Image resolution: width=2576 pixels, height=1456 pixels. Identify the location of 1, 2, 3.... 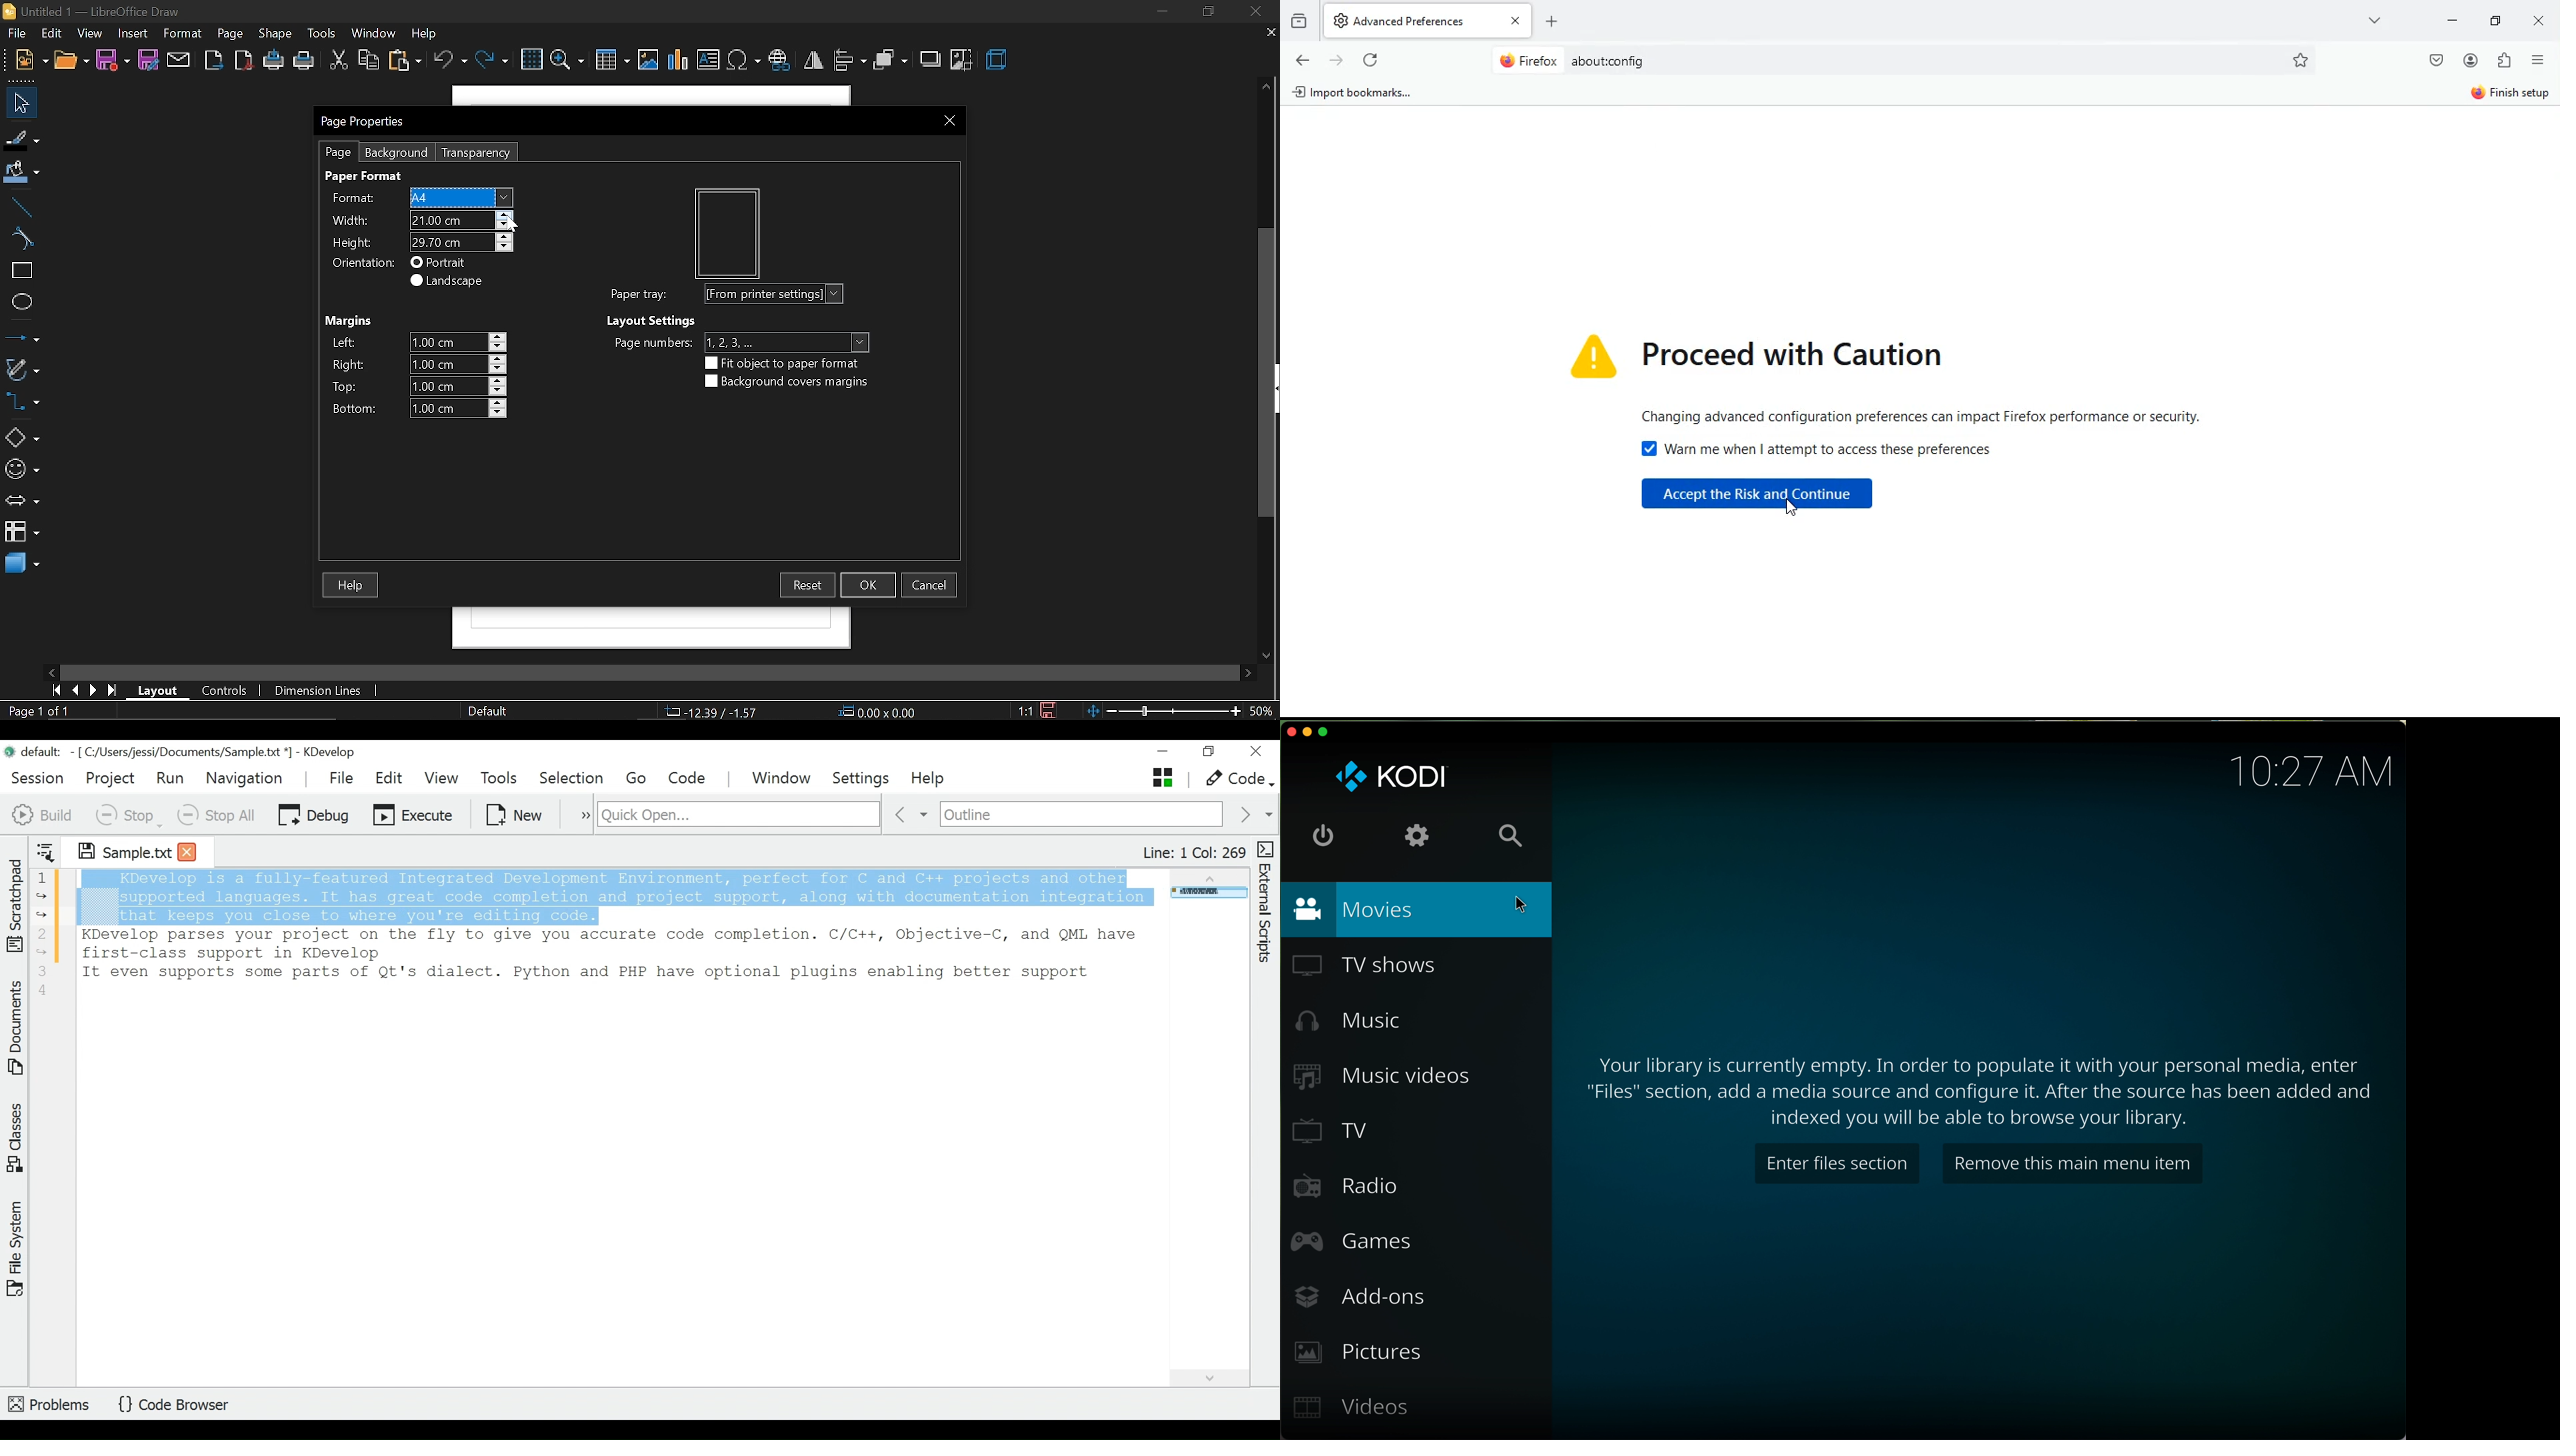
(786, 342).